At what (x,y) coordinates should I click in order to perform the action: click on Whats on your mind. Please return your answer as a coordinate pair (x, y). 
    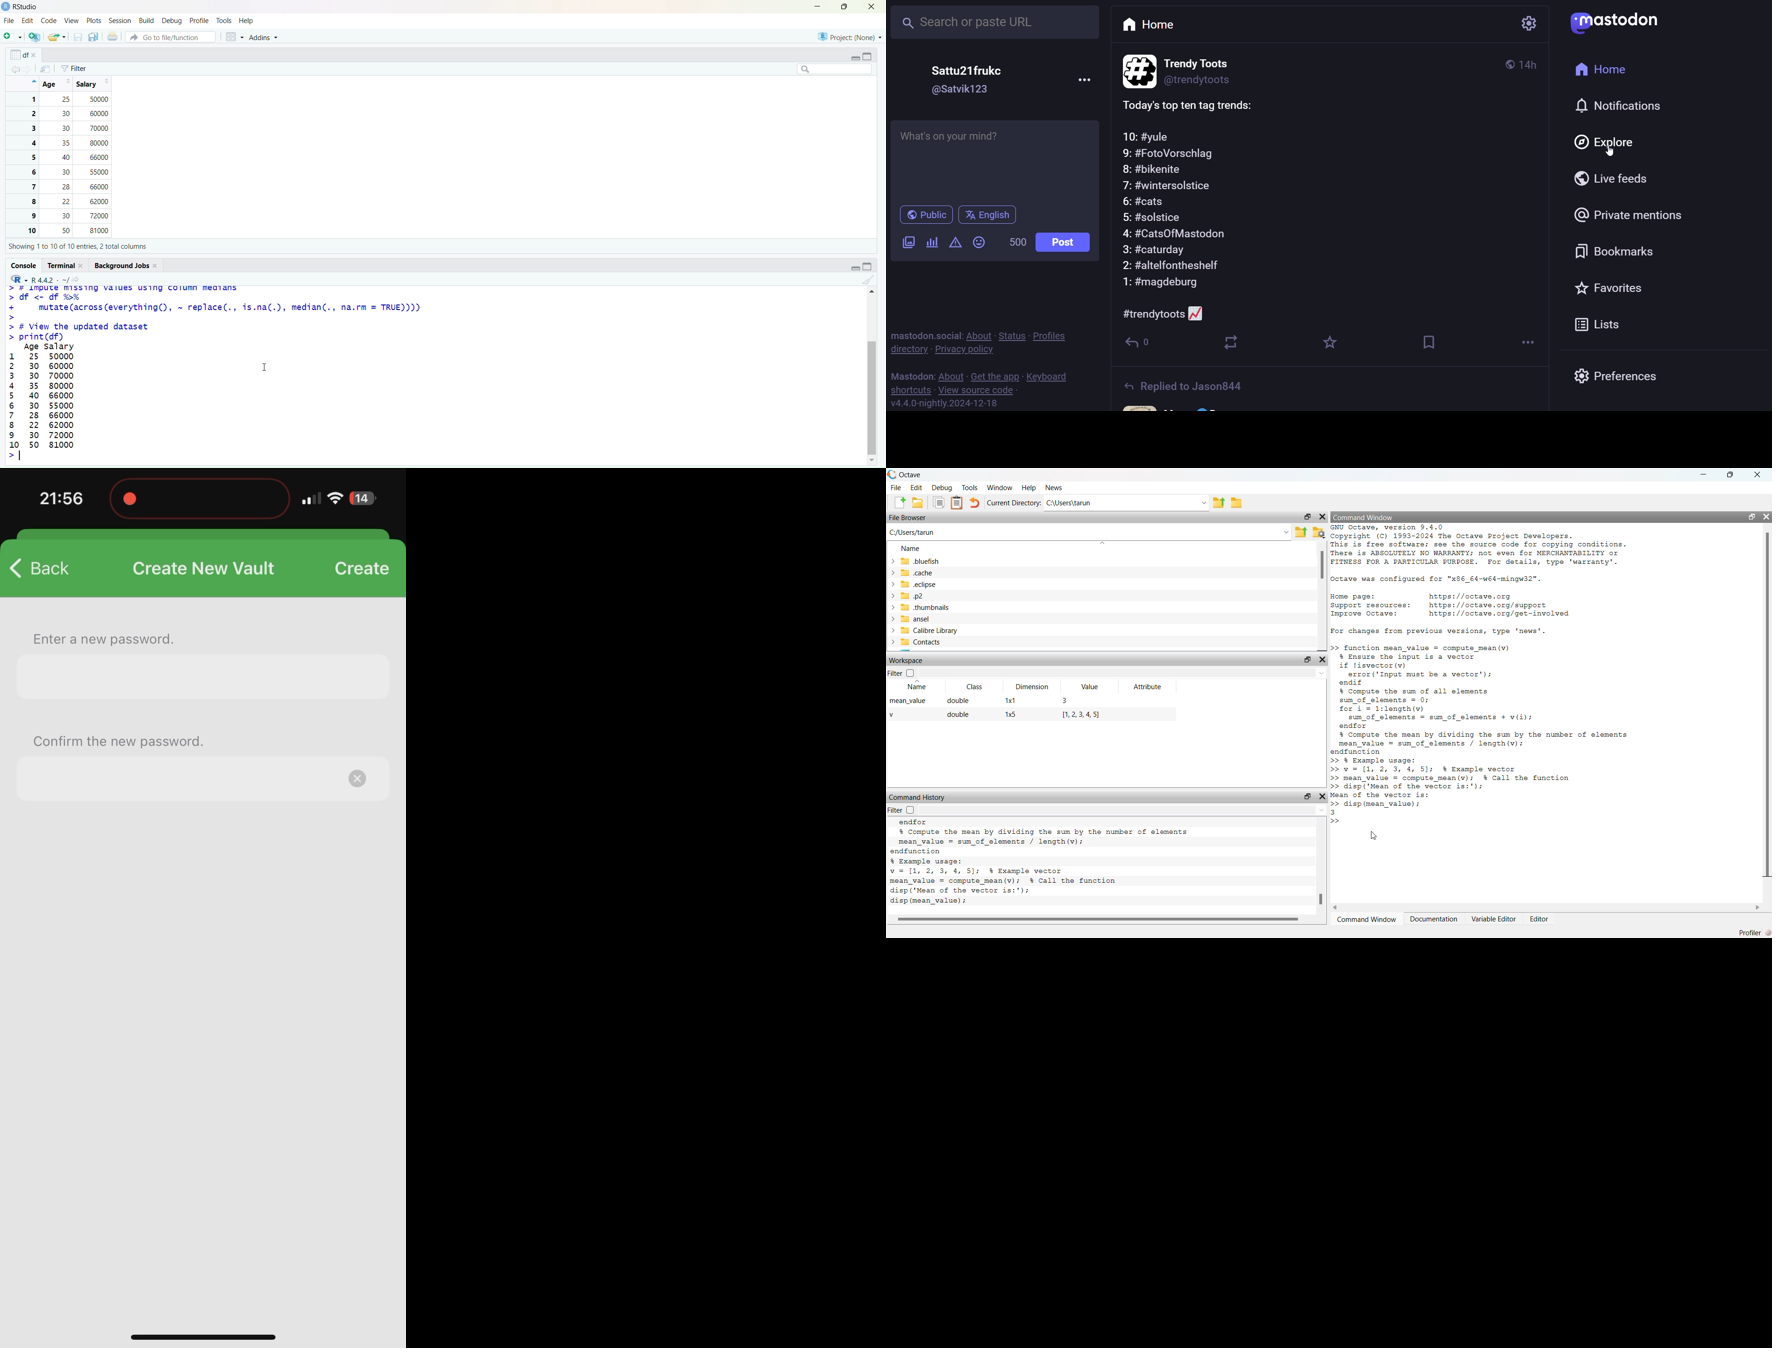
    Looking at the image, I should click on (998, 160).